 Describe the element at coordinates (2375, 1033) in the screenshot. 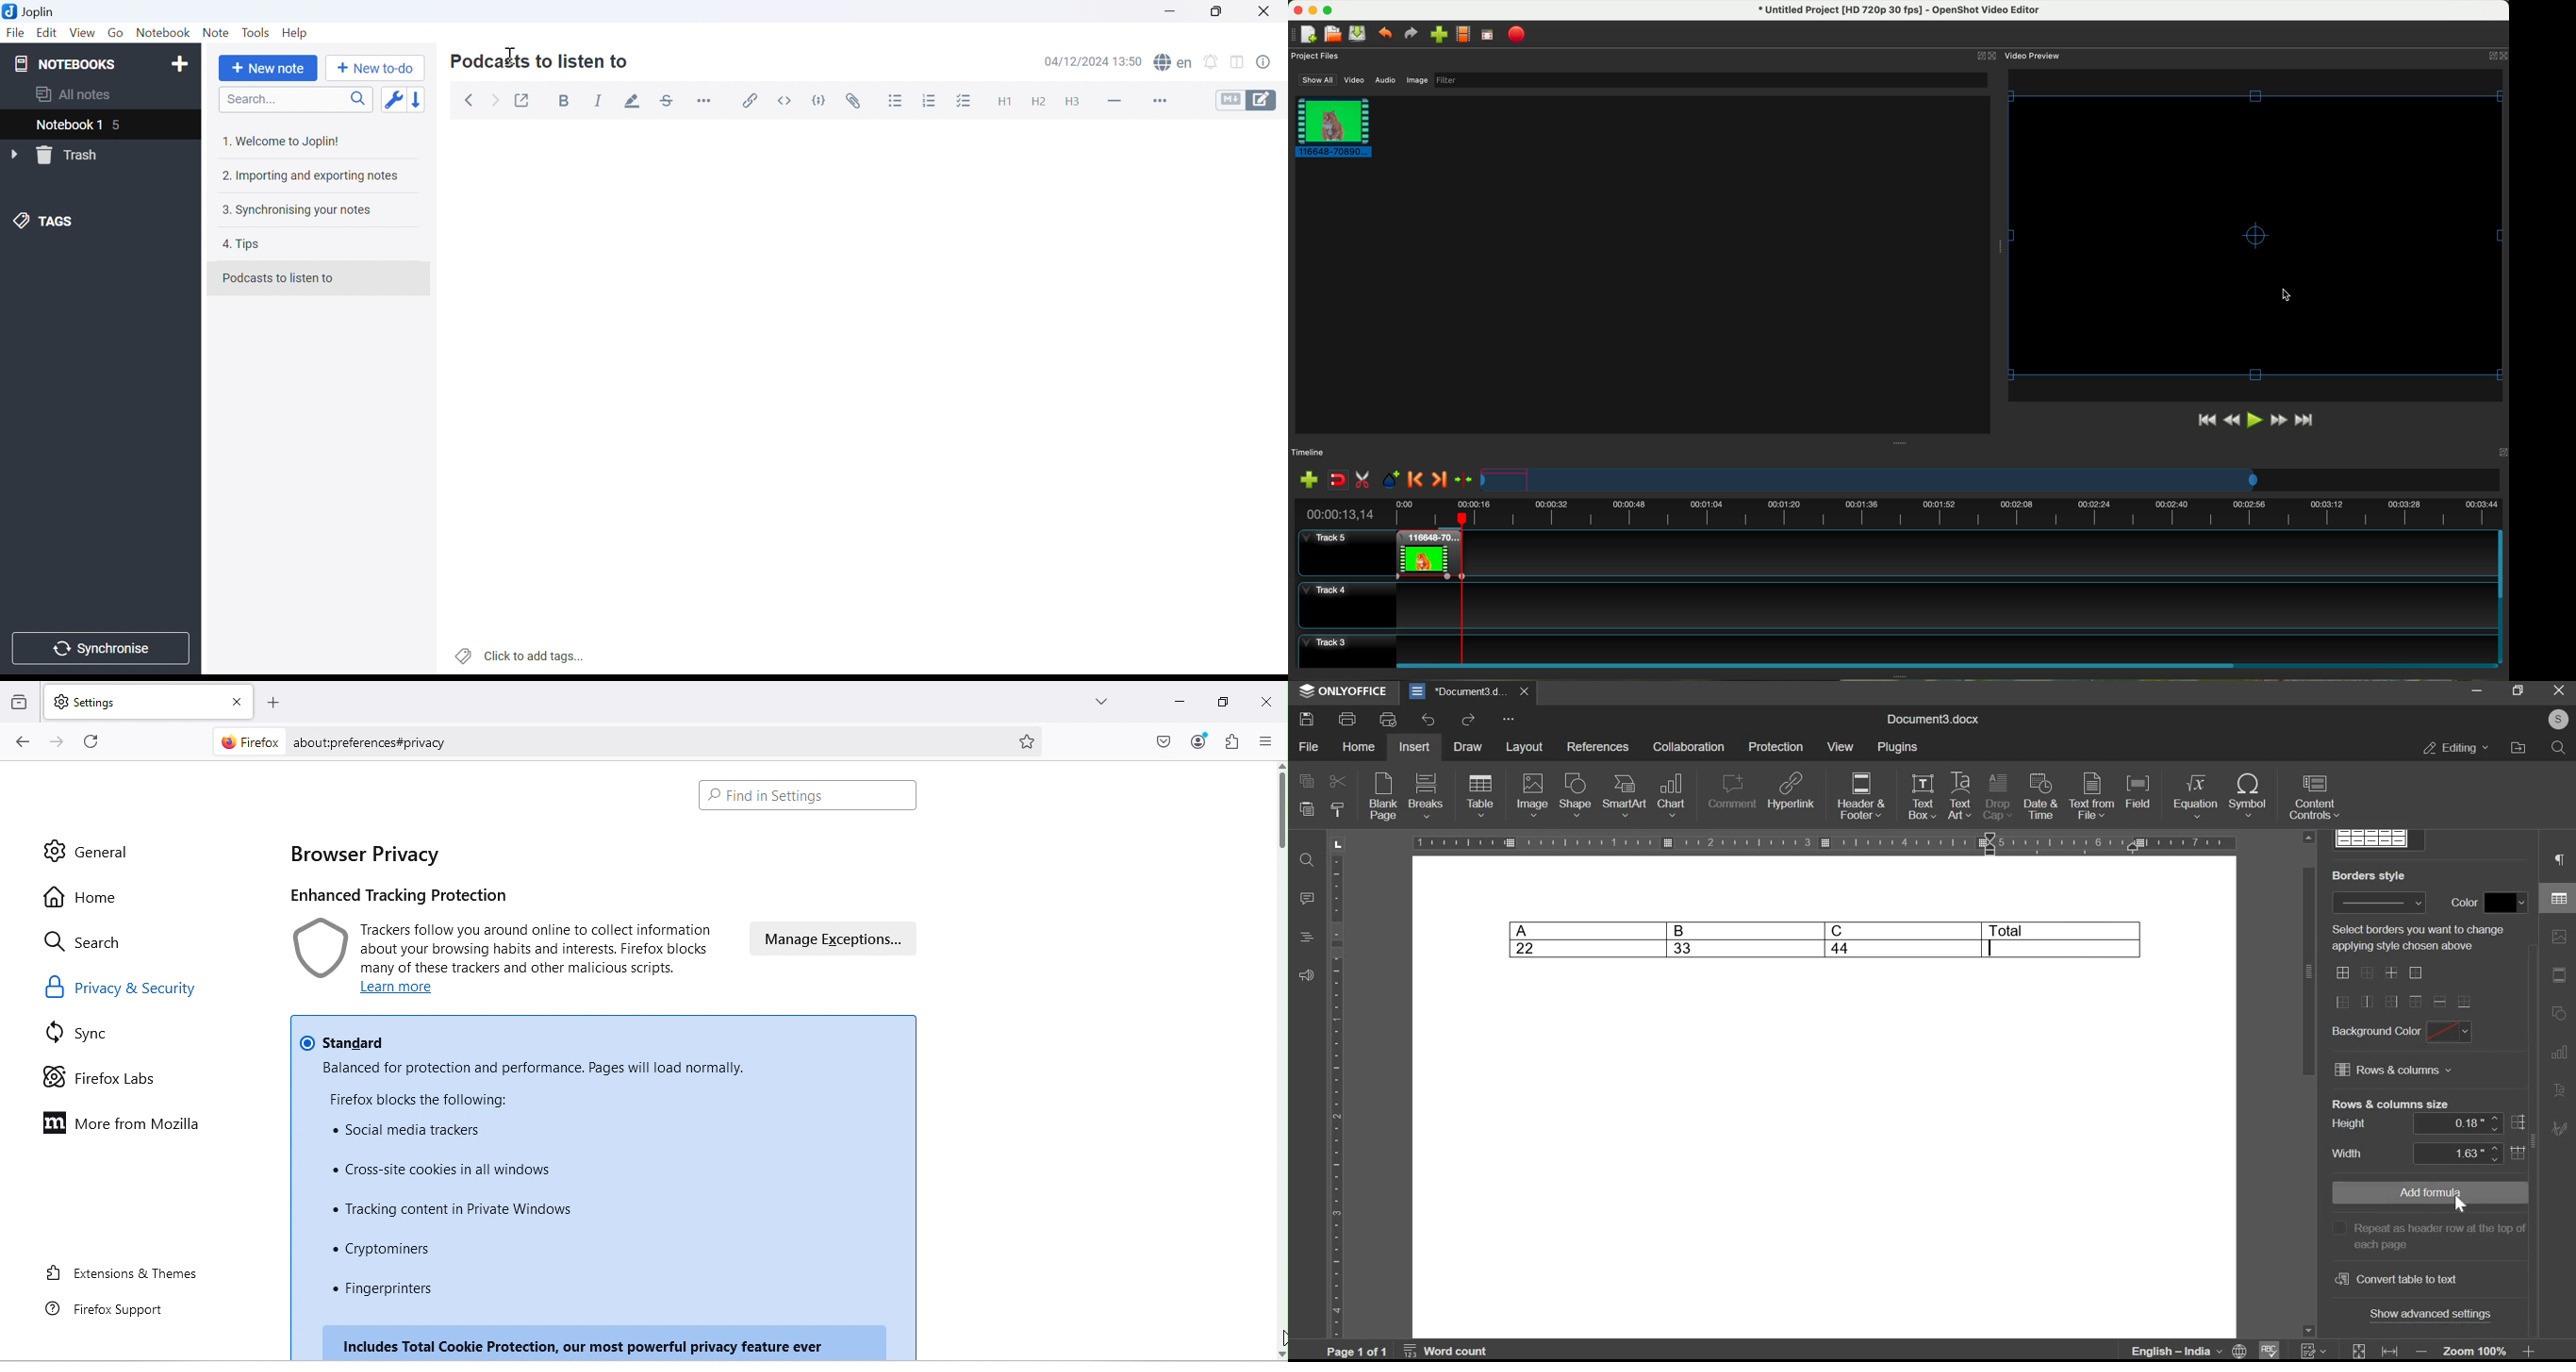

I see `background color` at that location.